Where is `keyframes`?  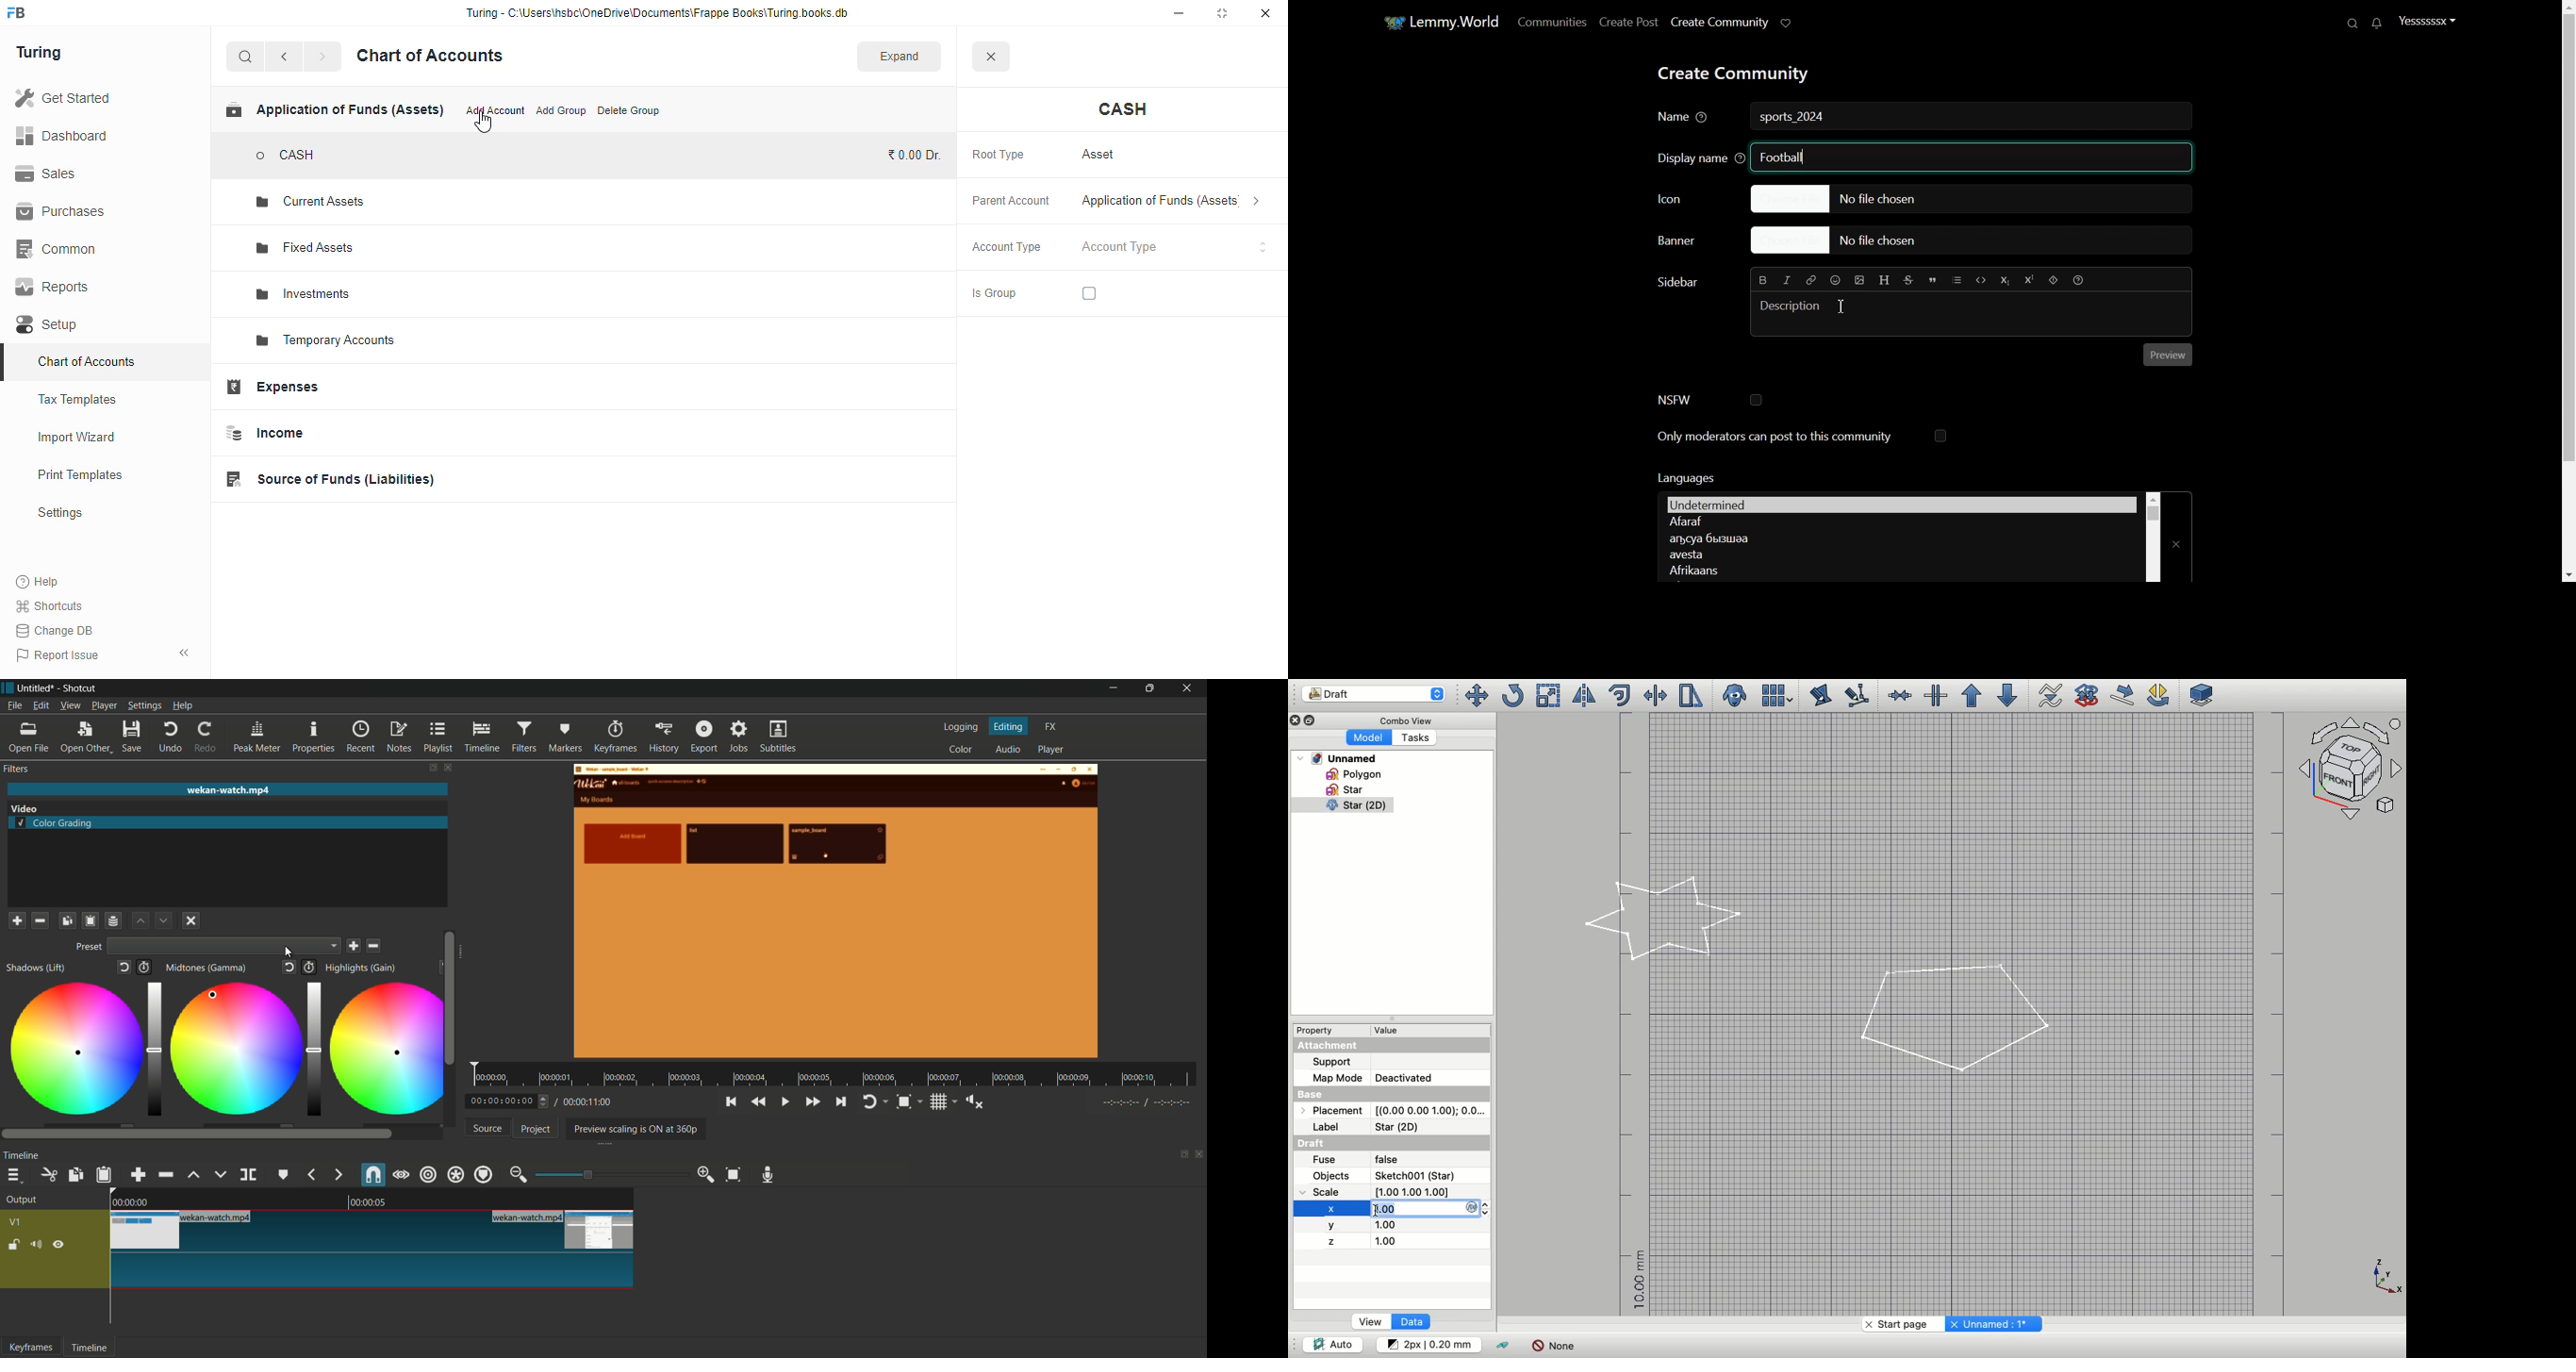
keyframes is located at coordinates (614, 737).